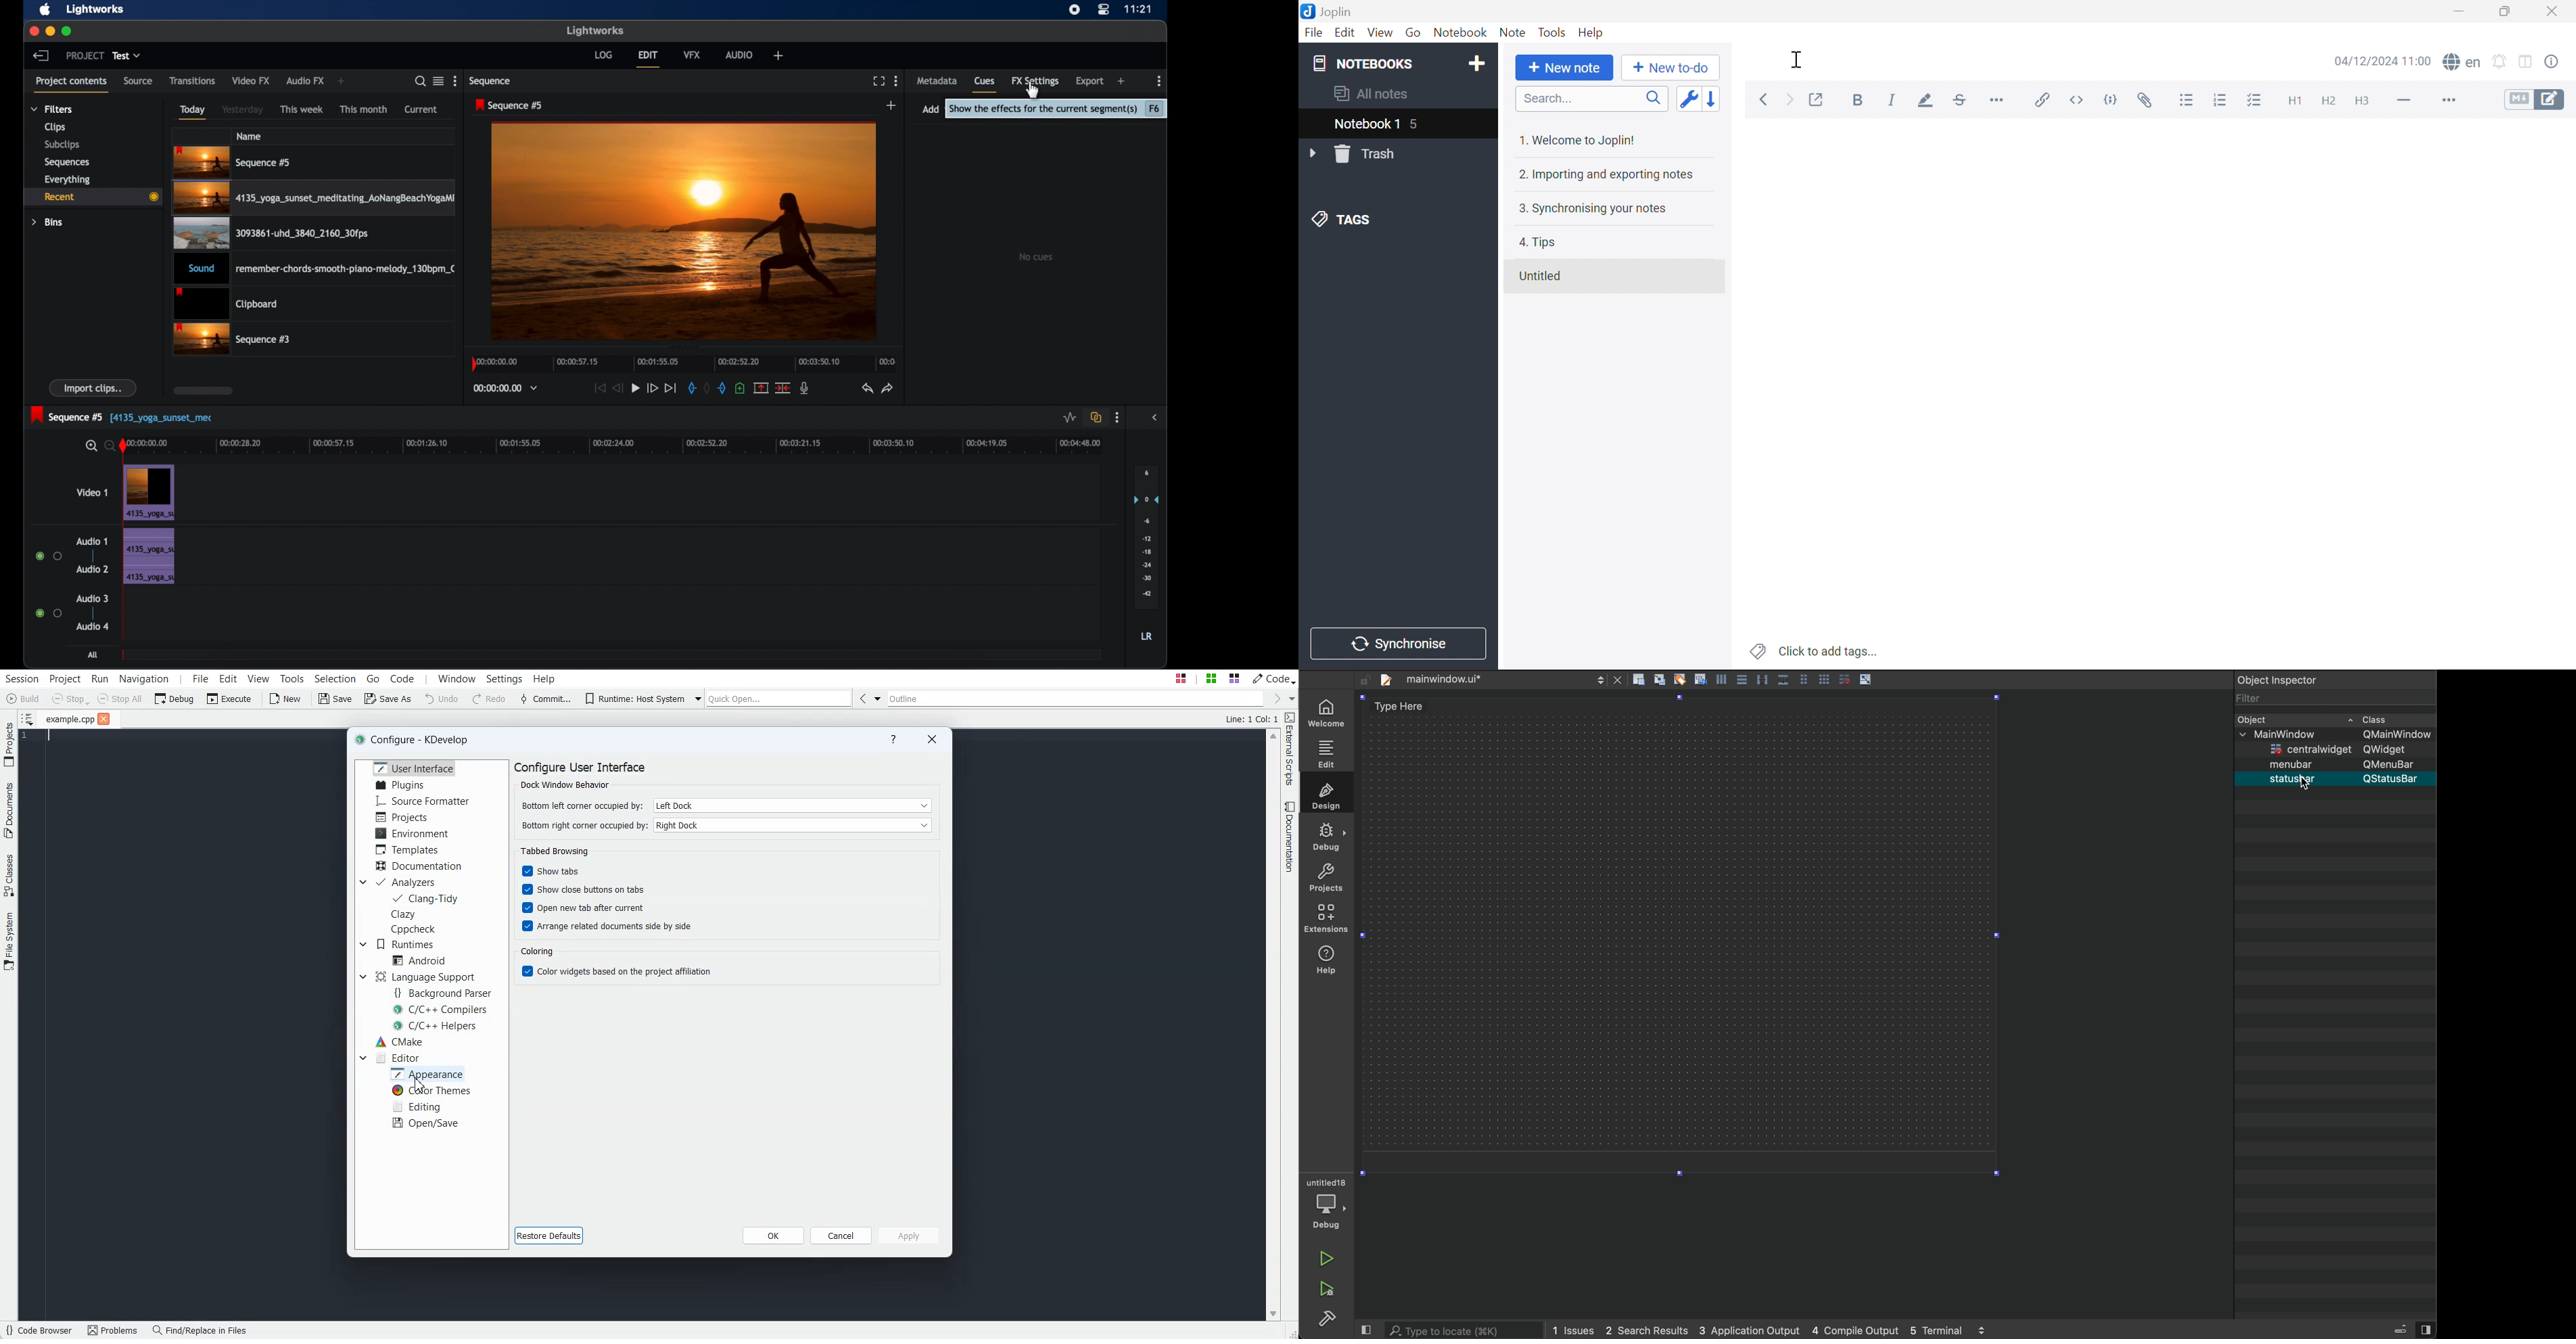 The width and height of the screenshot is (2576, 1344). I want to click on videoclip, so click(233, 162).